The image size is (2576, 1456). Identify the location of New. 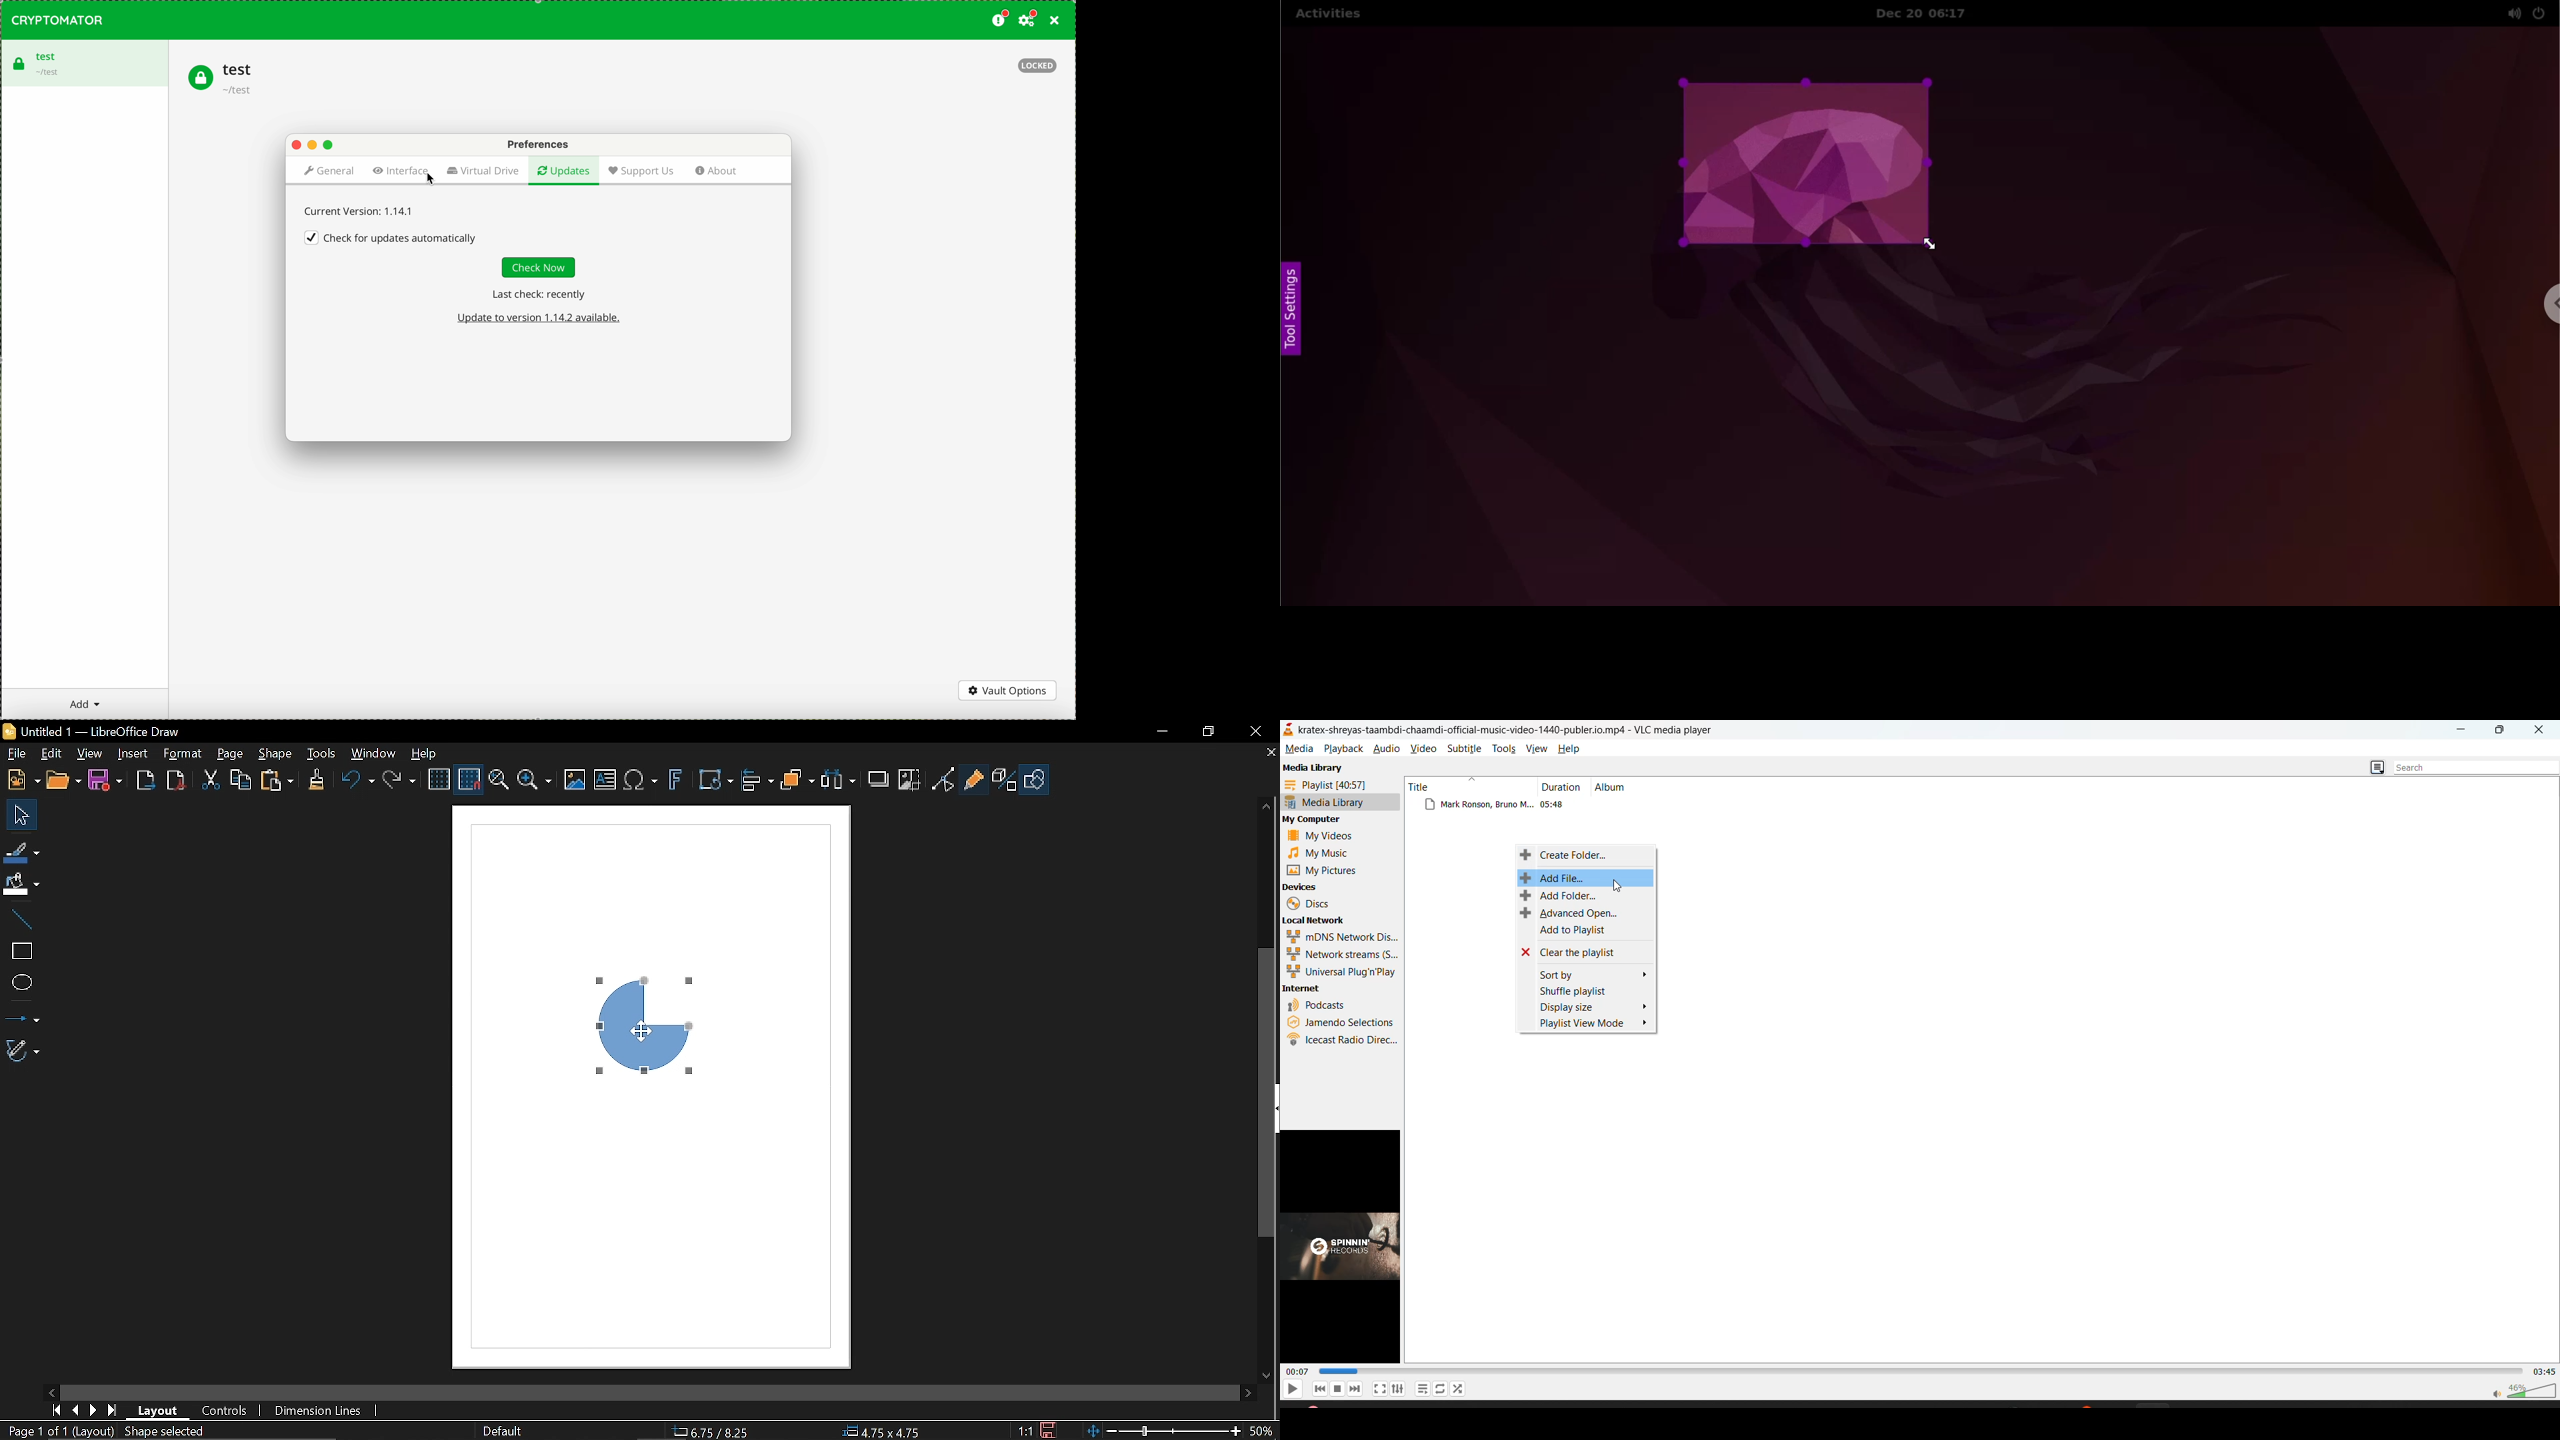
(21, 779).